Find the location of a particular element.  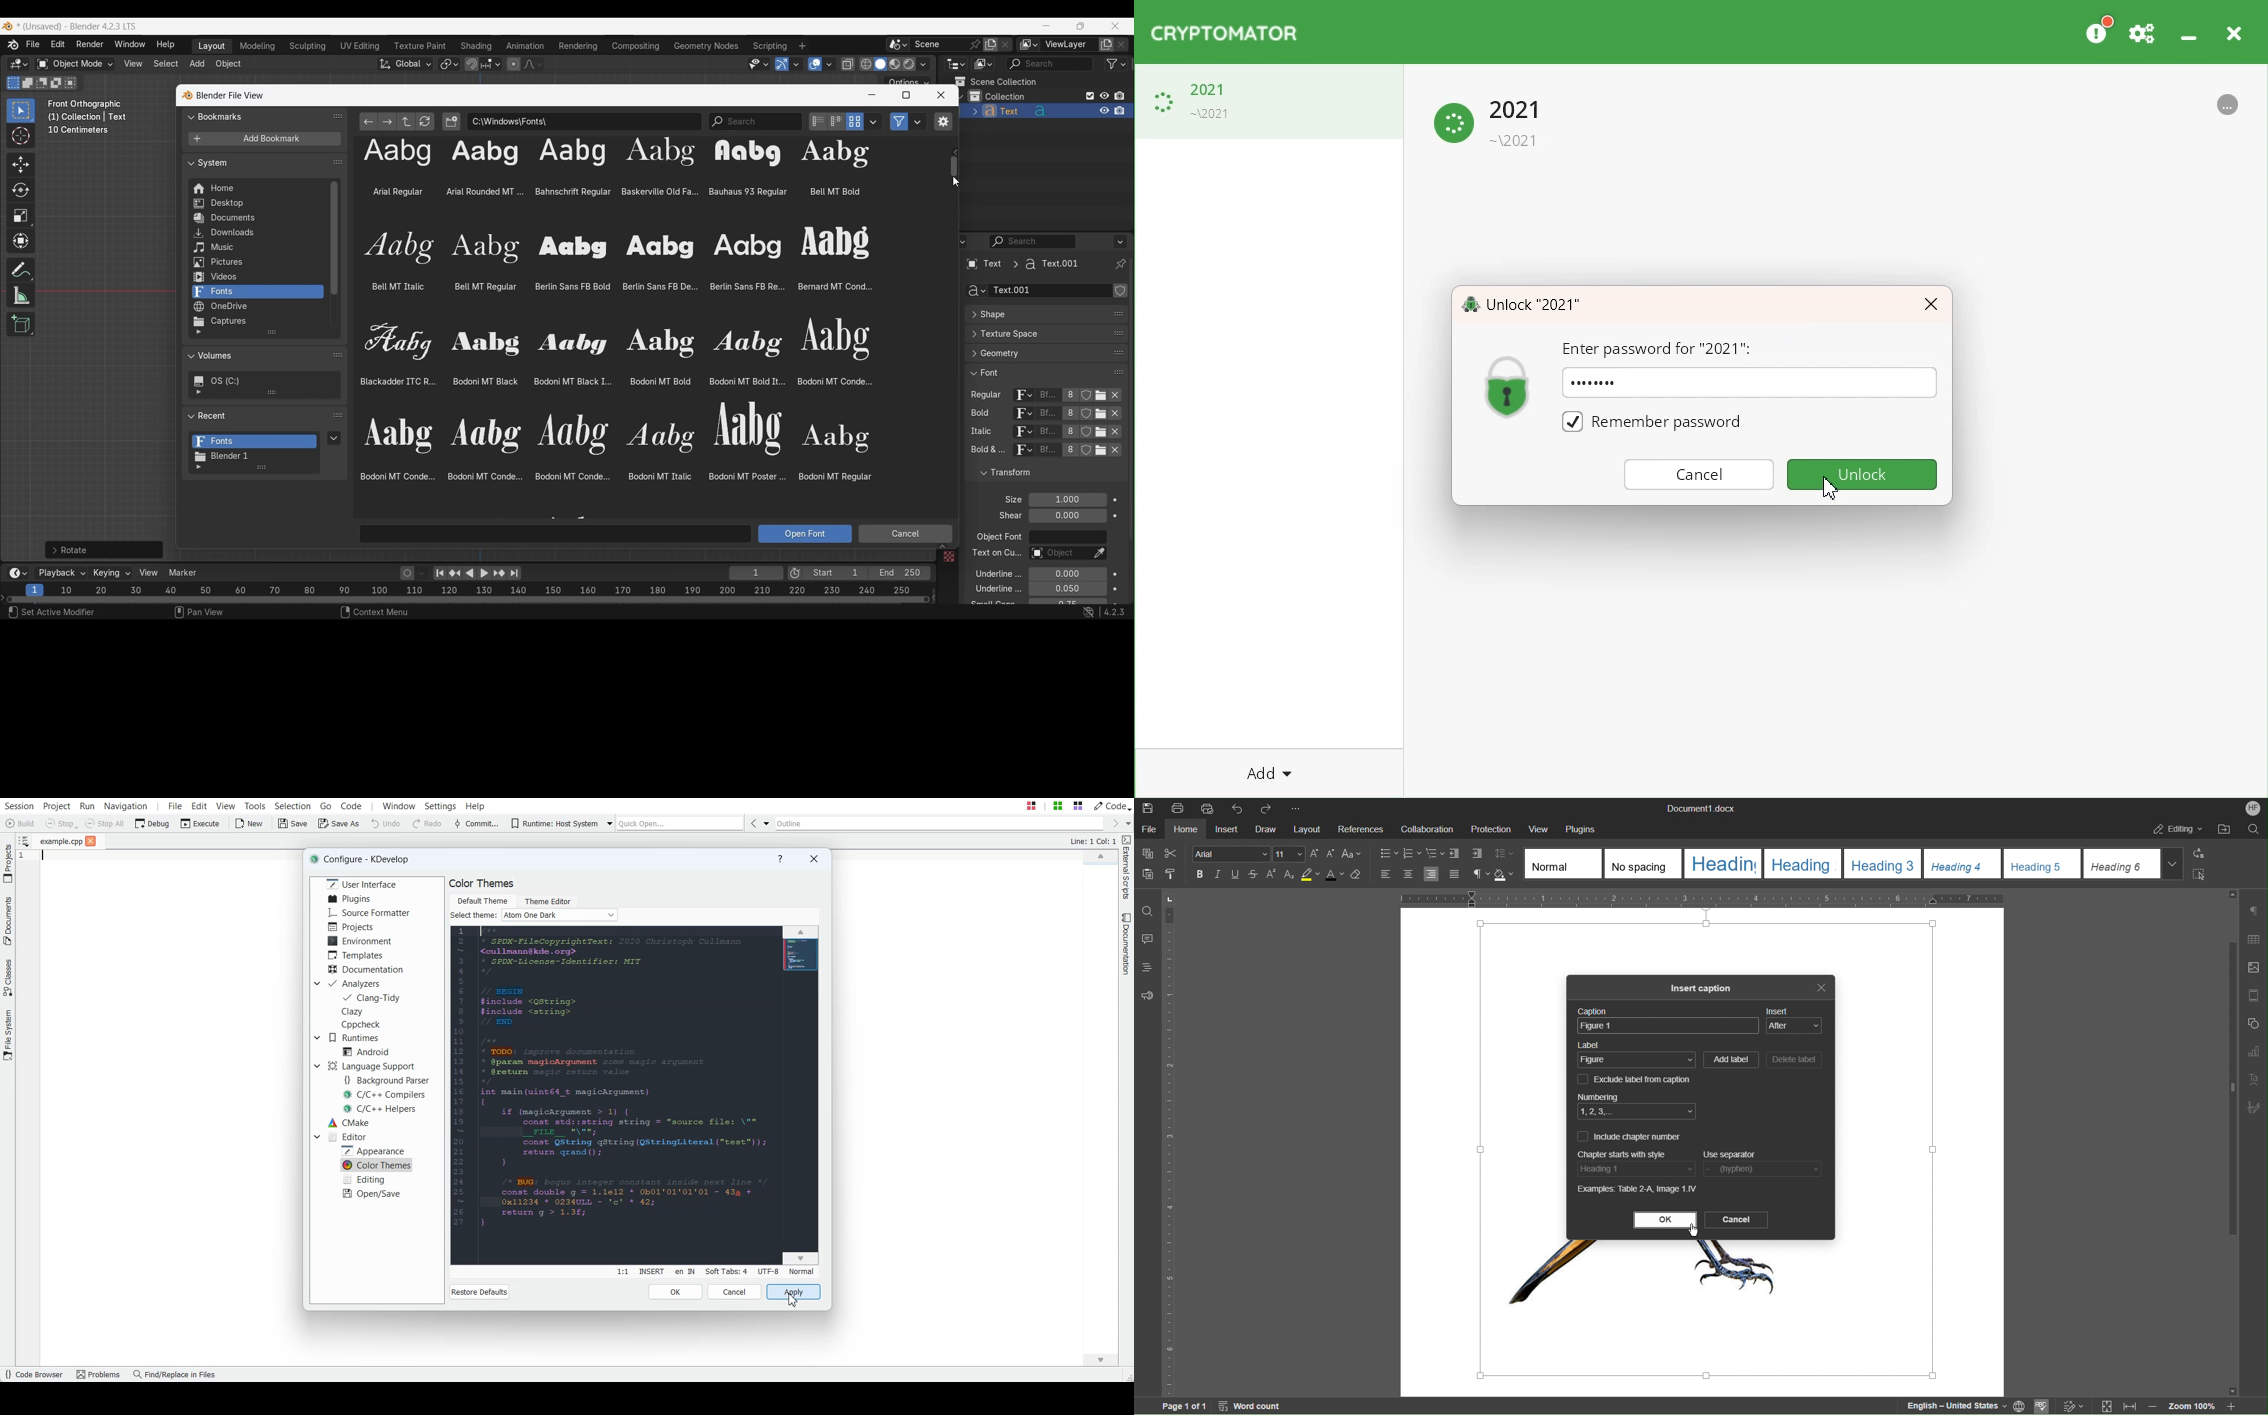

Shadow is located at coordinates (1505, 874).